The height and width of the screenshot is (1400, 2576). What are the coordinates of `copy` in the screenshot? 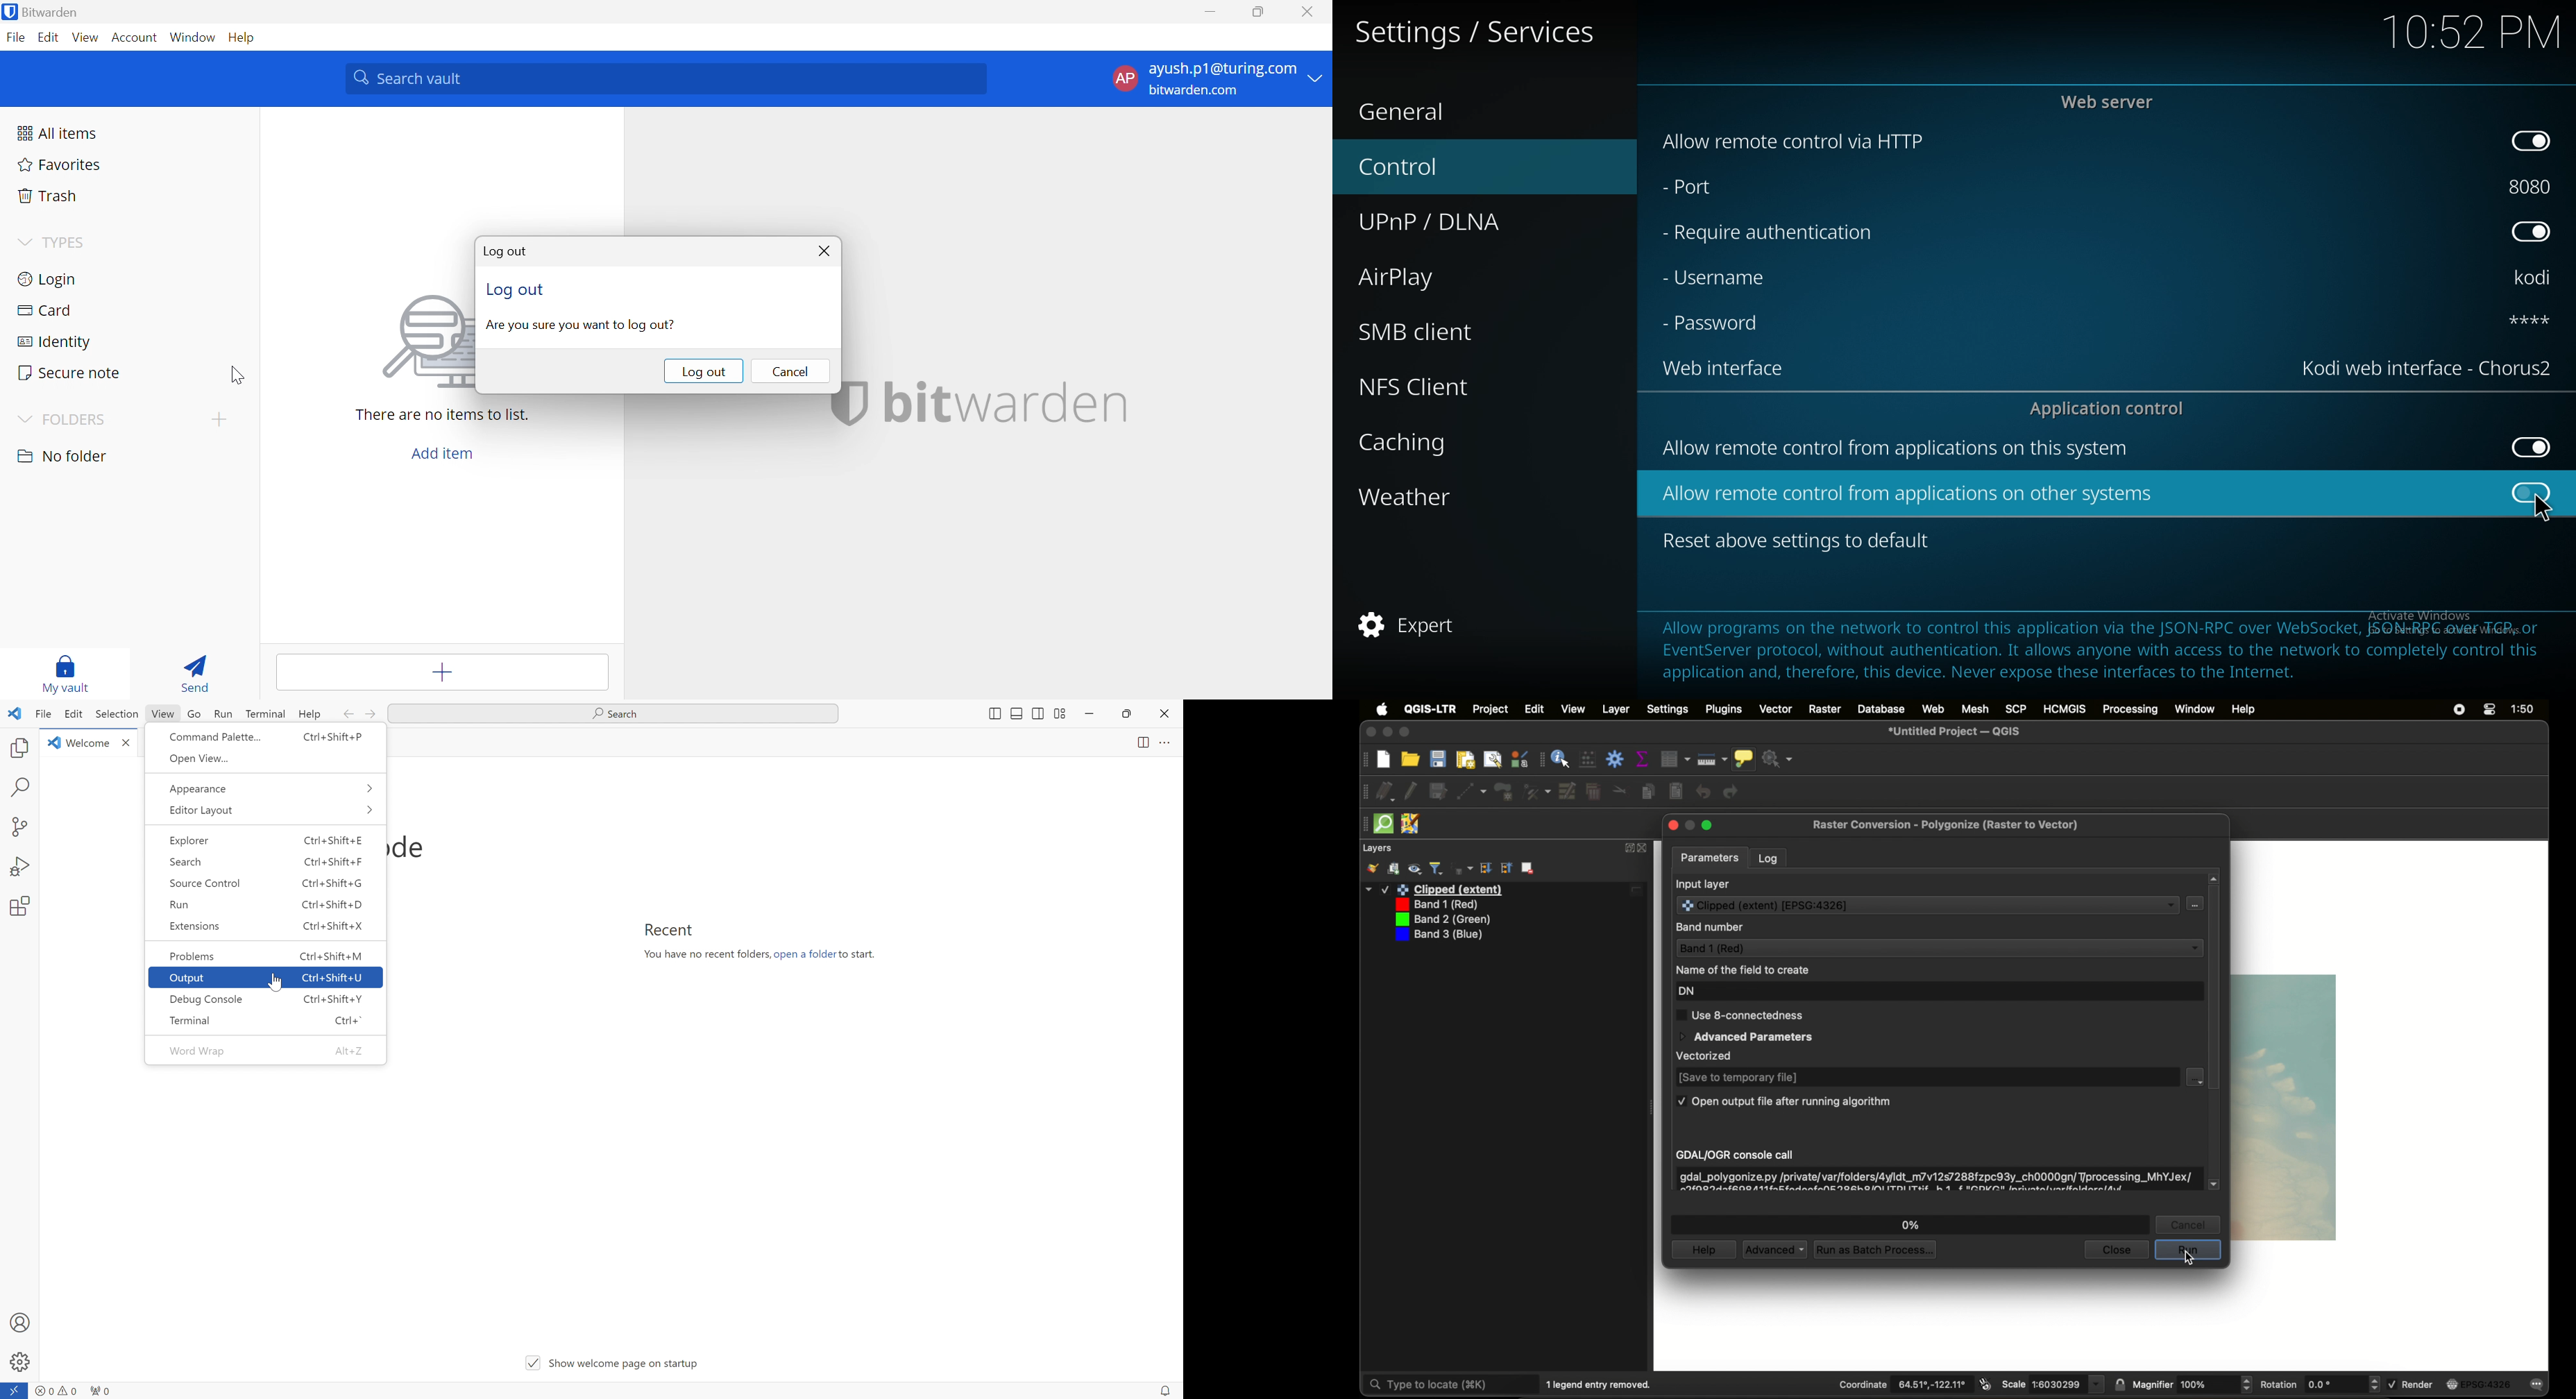 It's located at (1648, 791).